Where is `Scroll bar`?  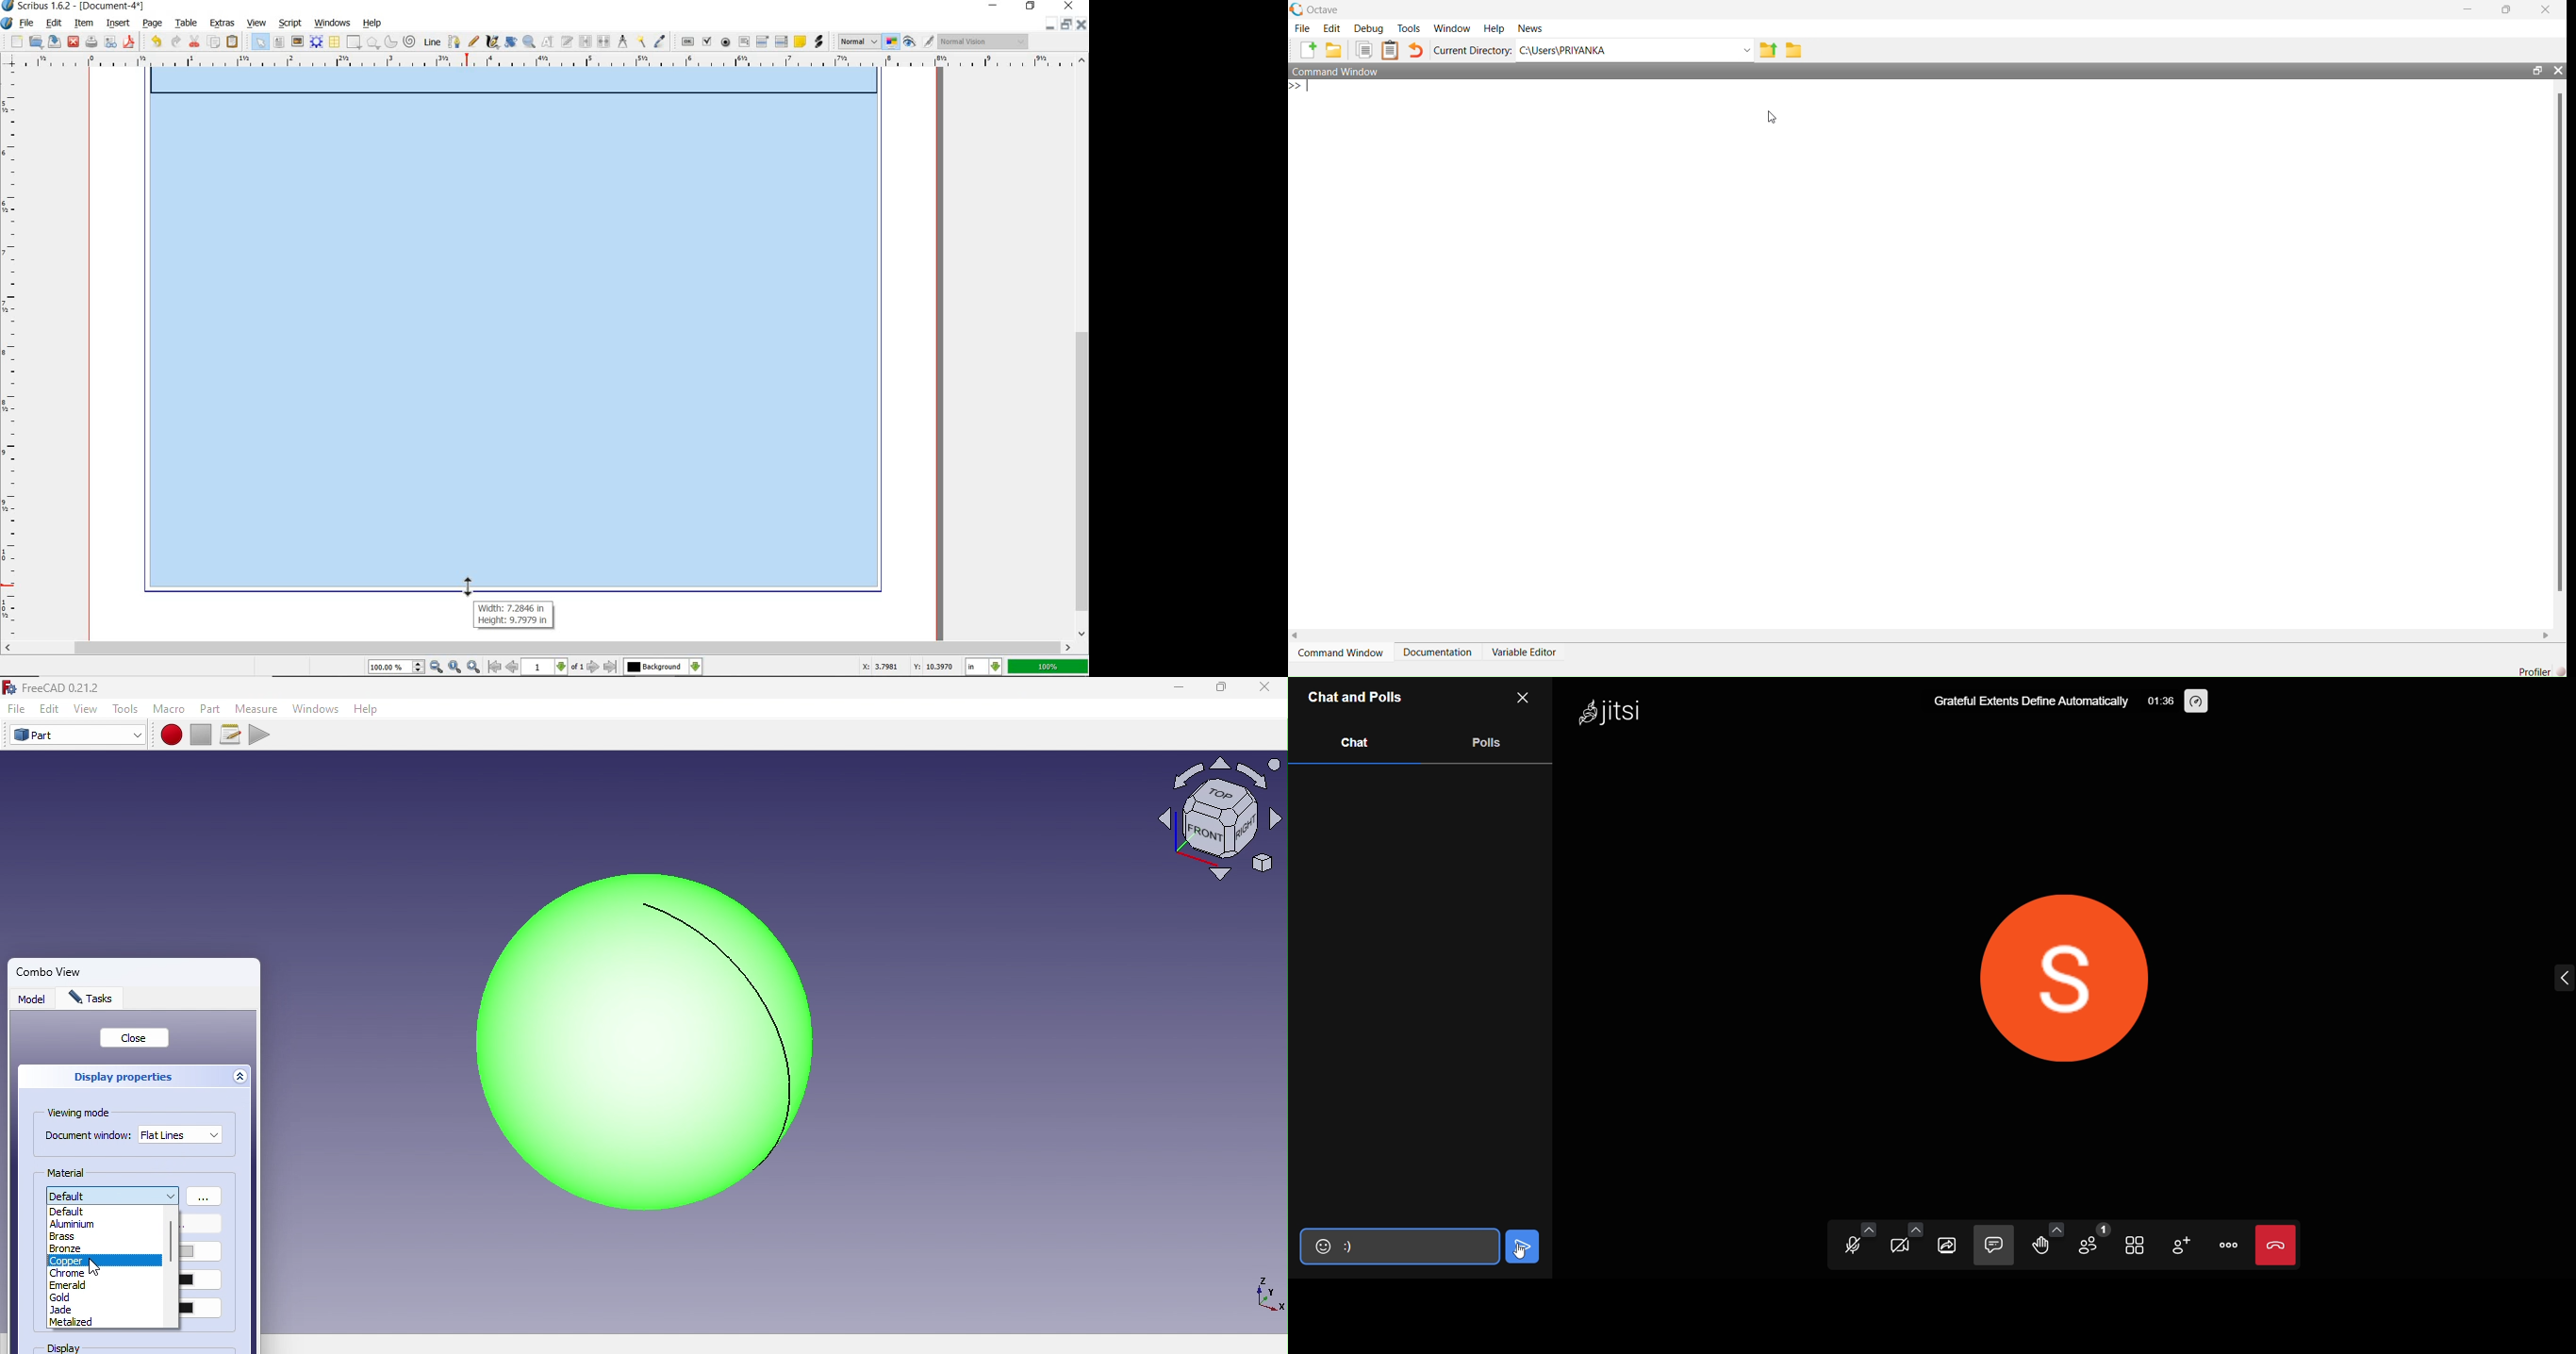
Scroll bar is located at coordinates (170, 1268).